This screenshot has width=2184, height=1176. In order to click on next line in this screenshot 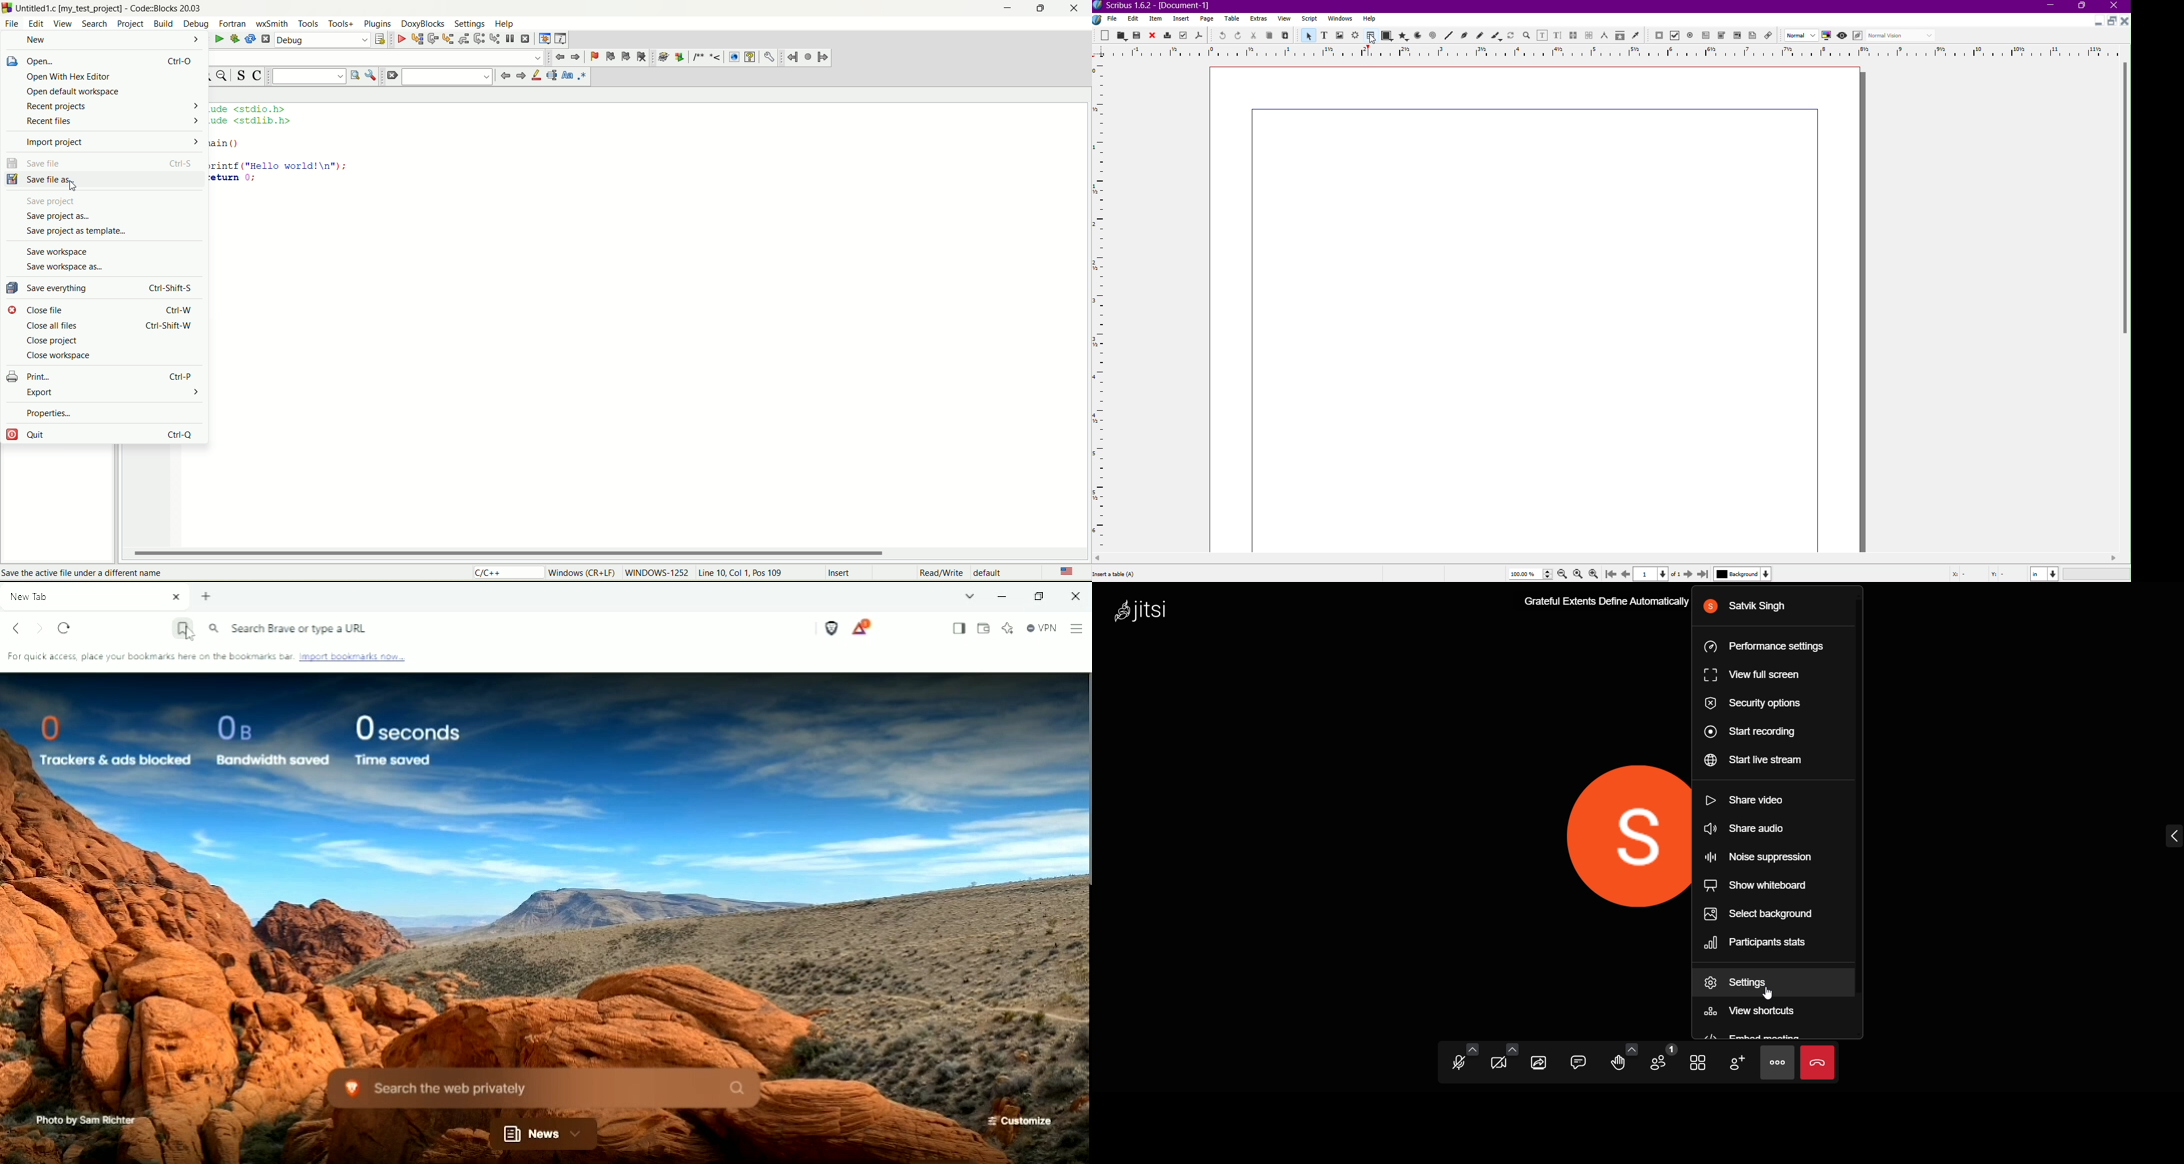, I will do `click(432, 39)`.